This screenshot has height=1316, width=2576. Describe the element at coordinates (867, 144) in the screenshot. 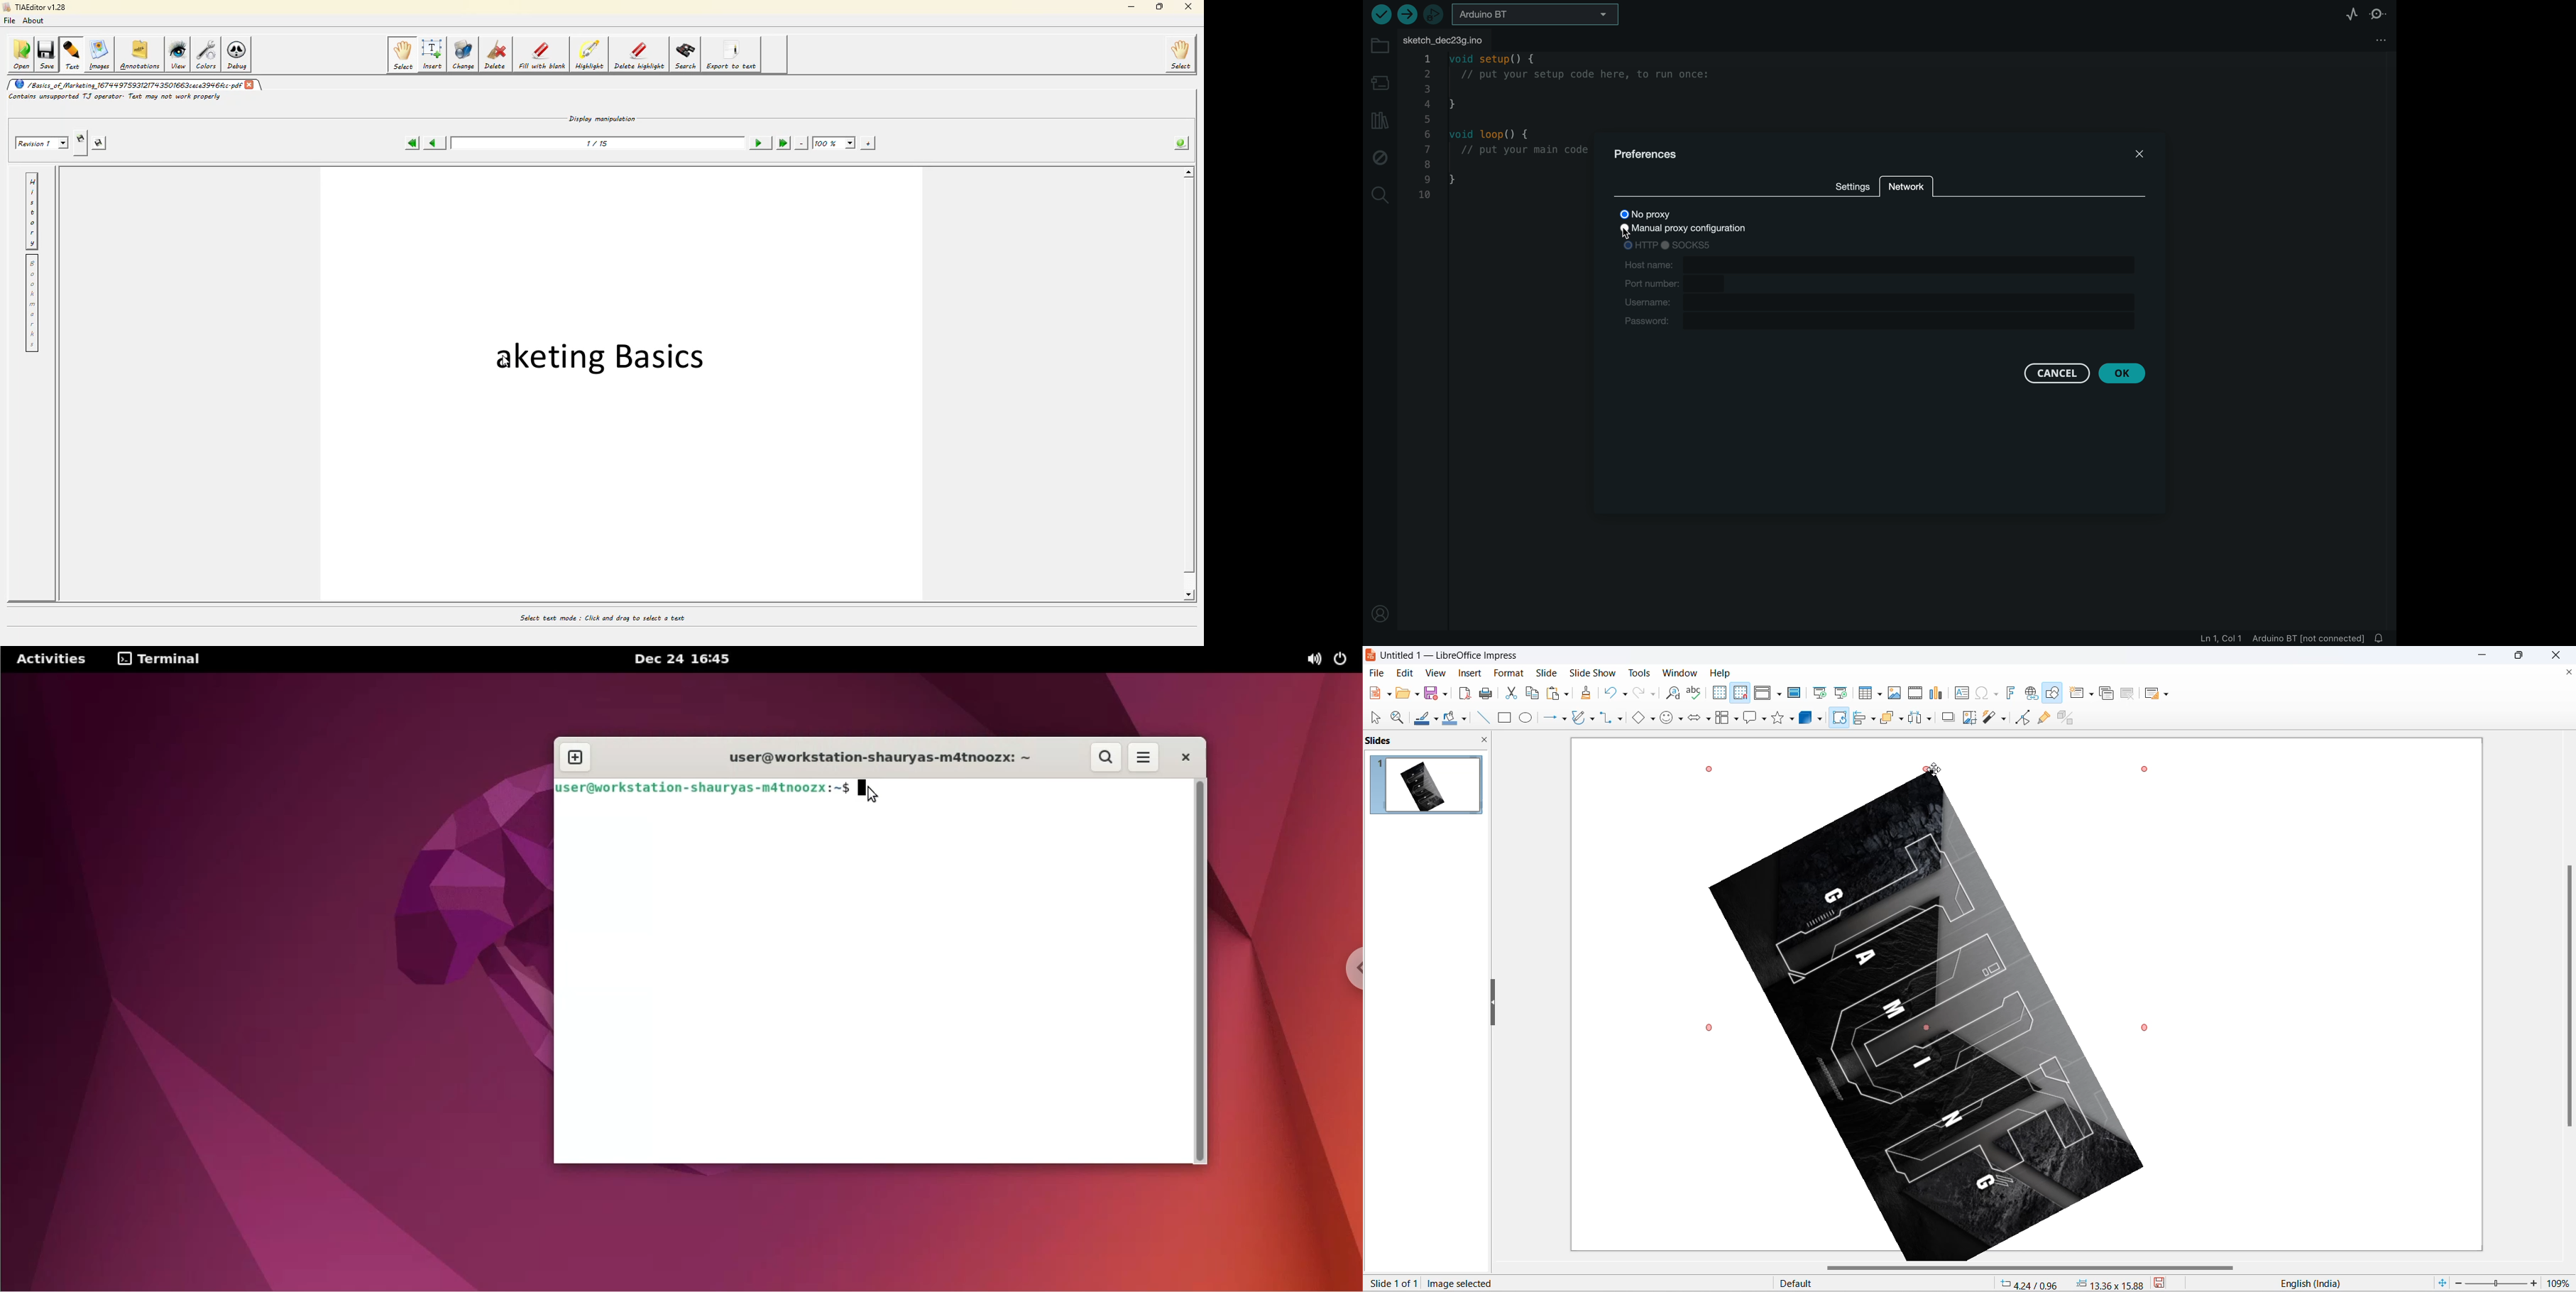

I see `zoom in` at that location.